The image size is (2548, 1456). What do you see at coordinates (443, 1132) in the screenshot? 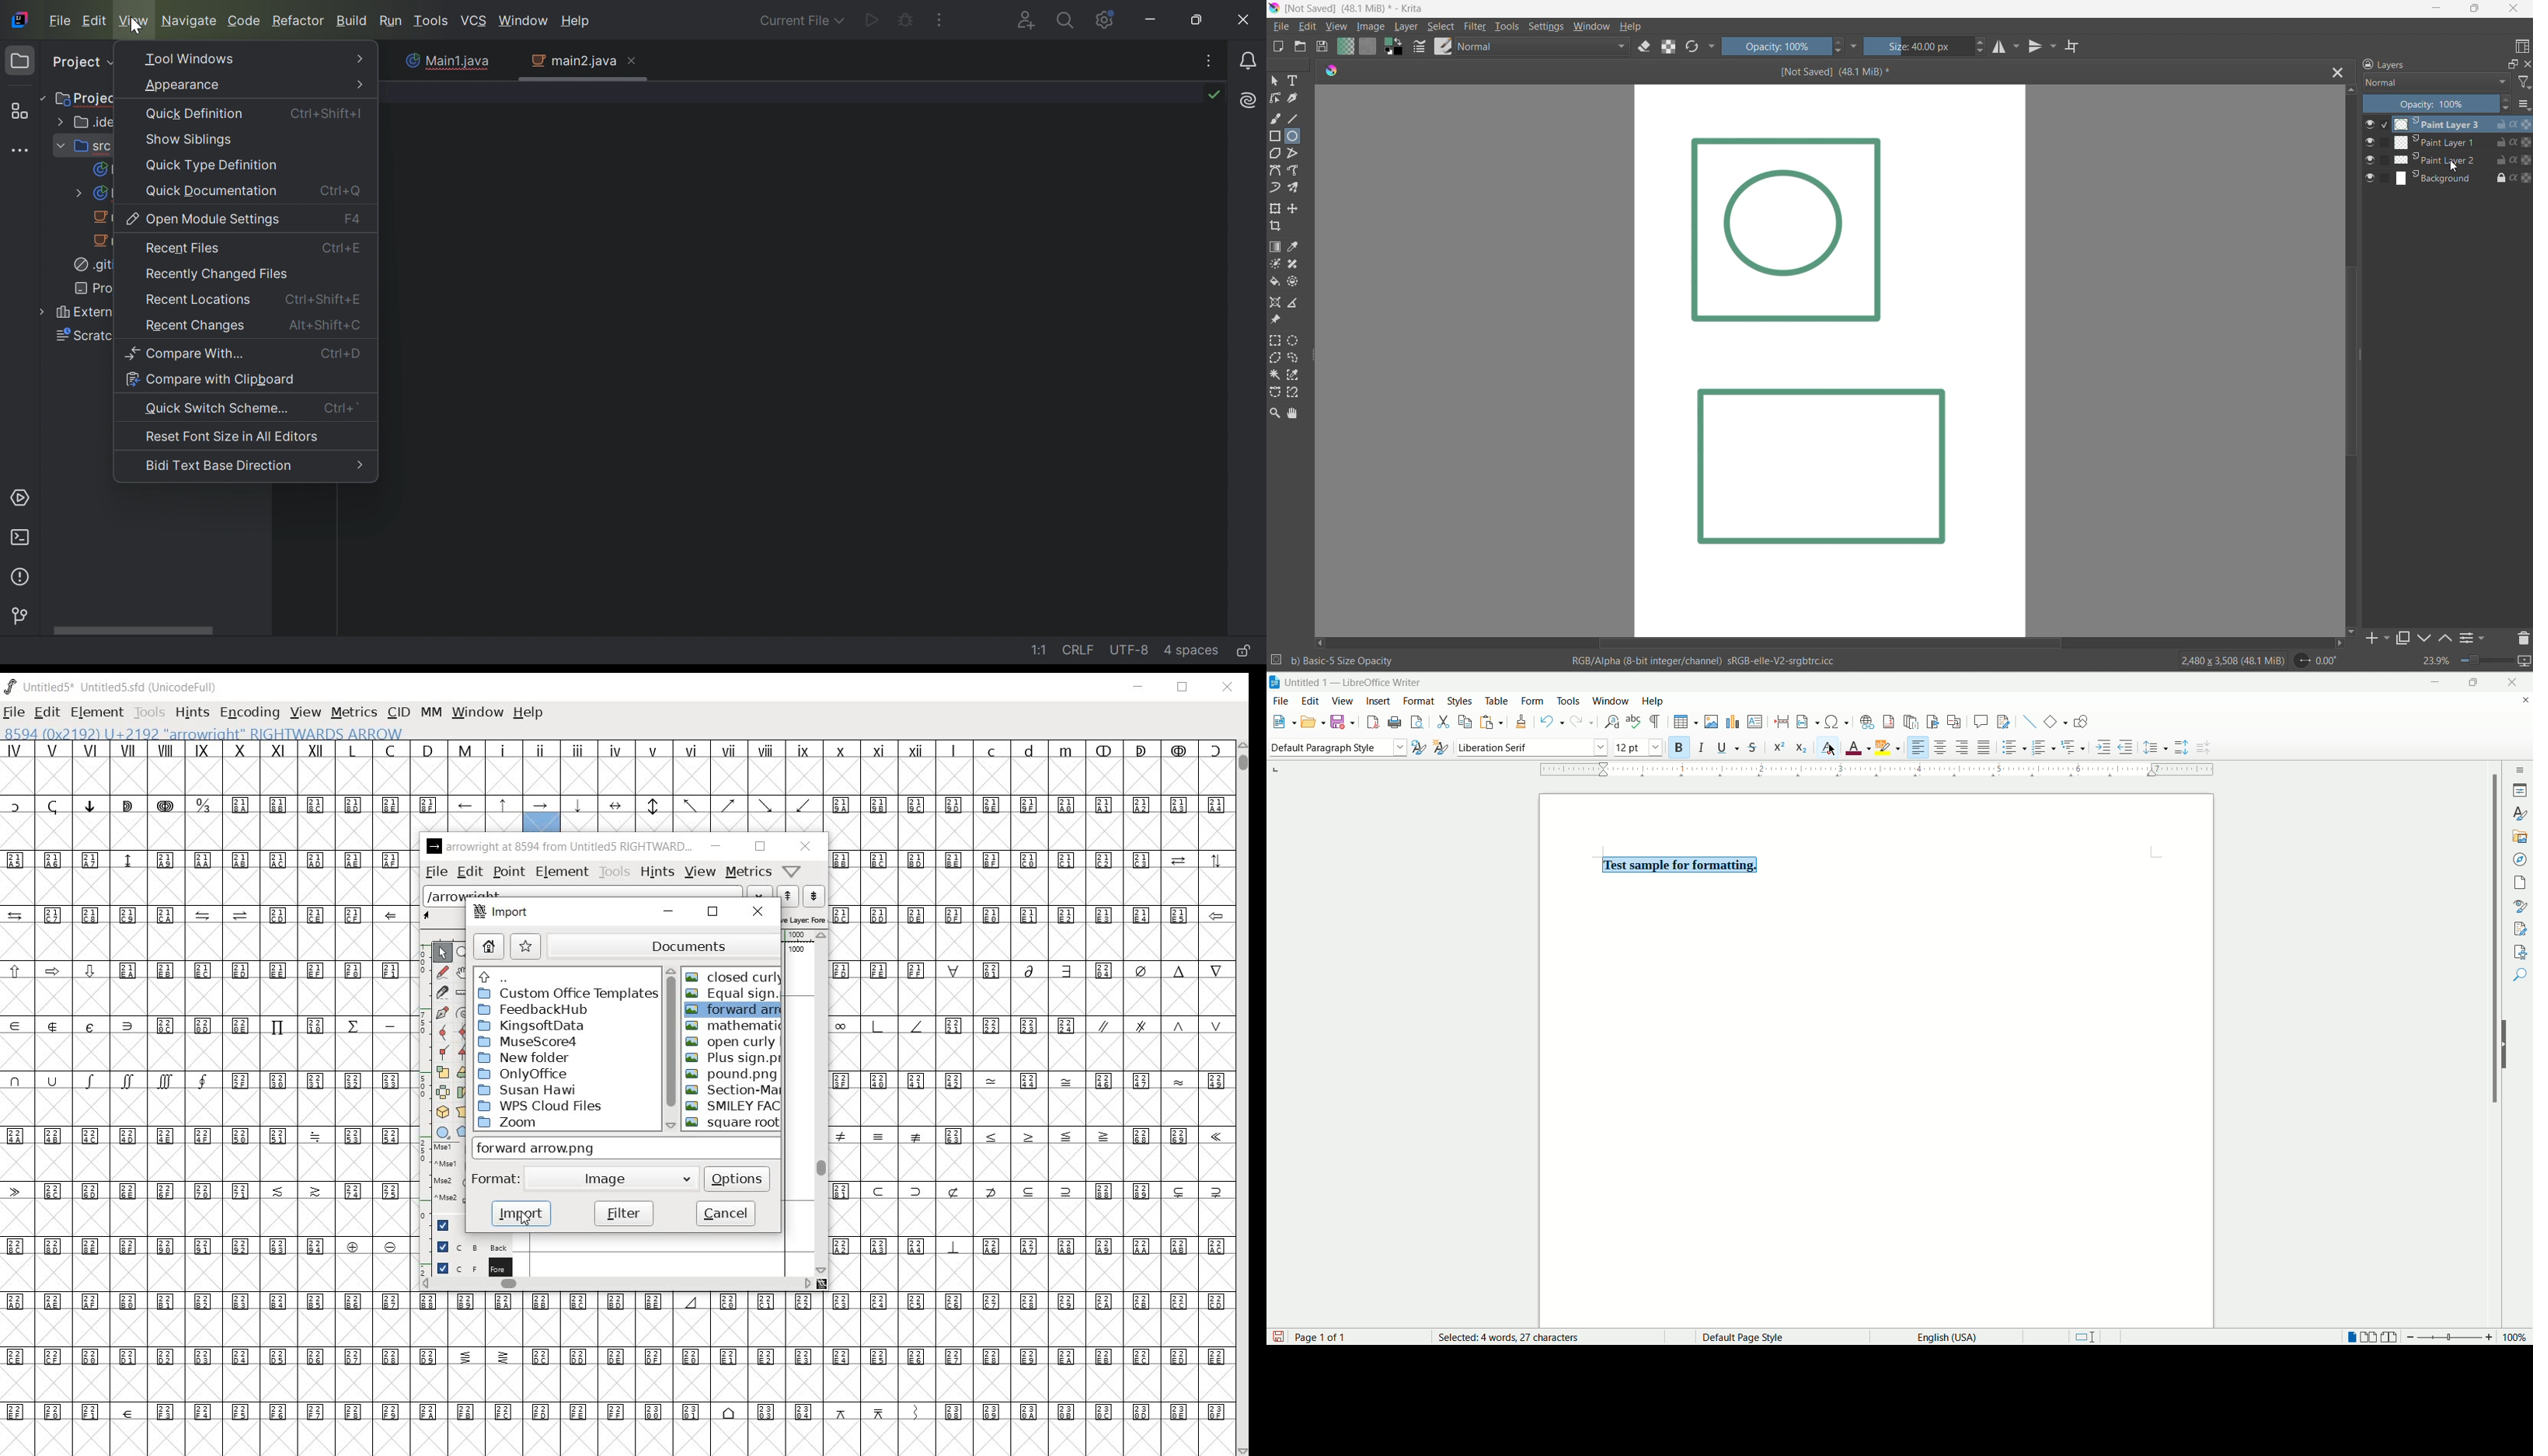
I see `rectangle or ellipse` at bounding box center [443, 1132].